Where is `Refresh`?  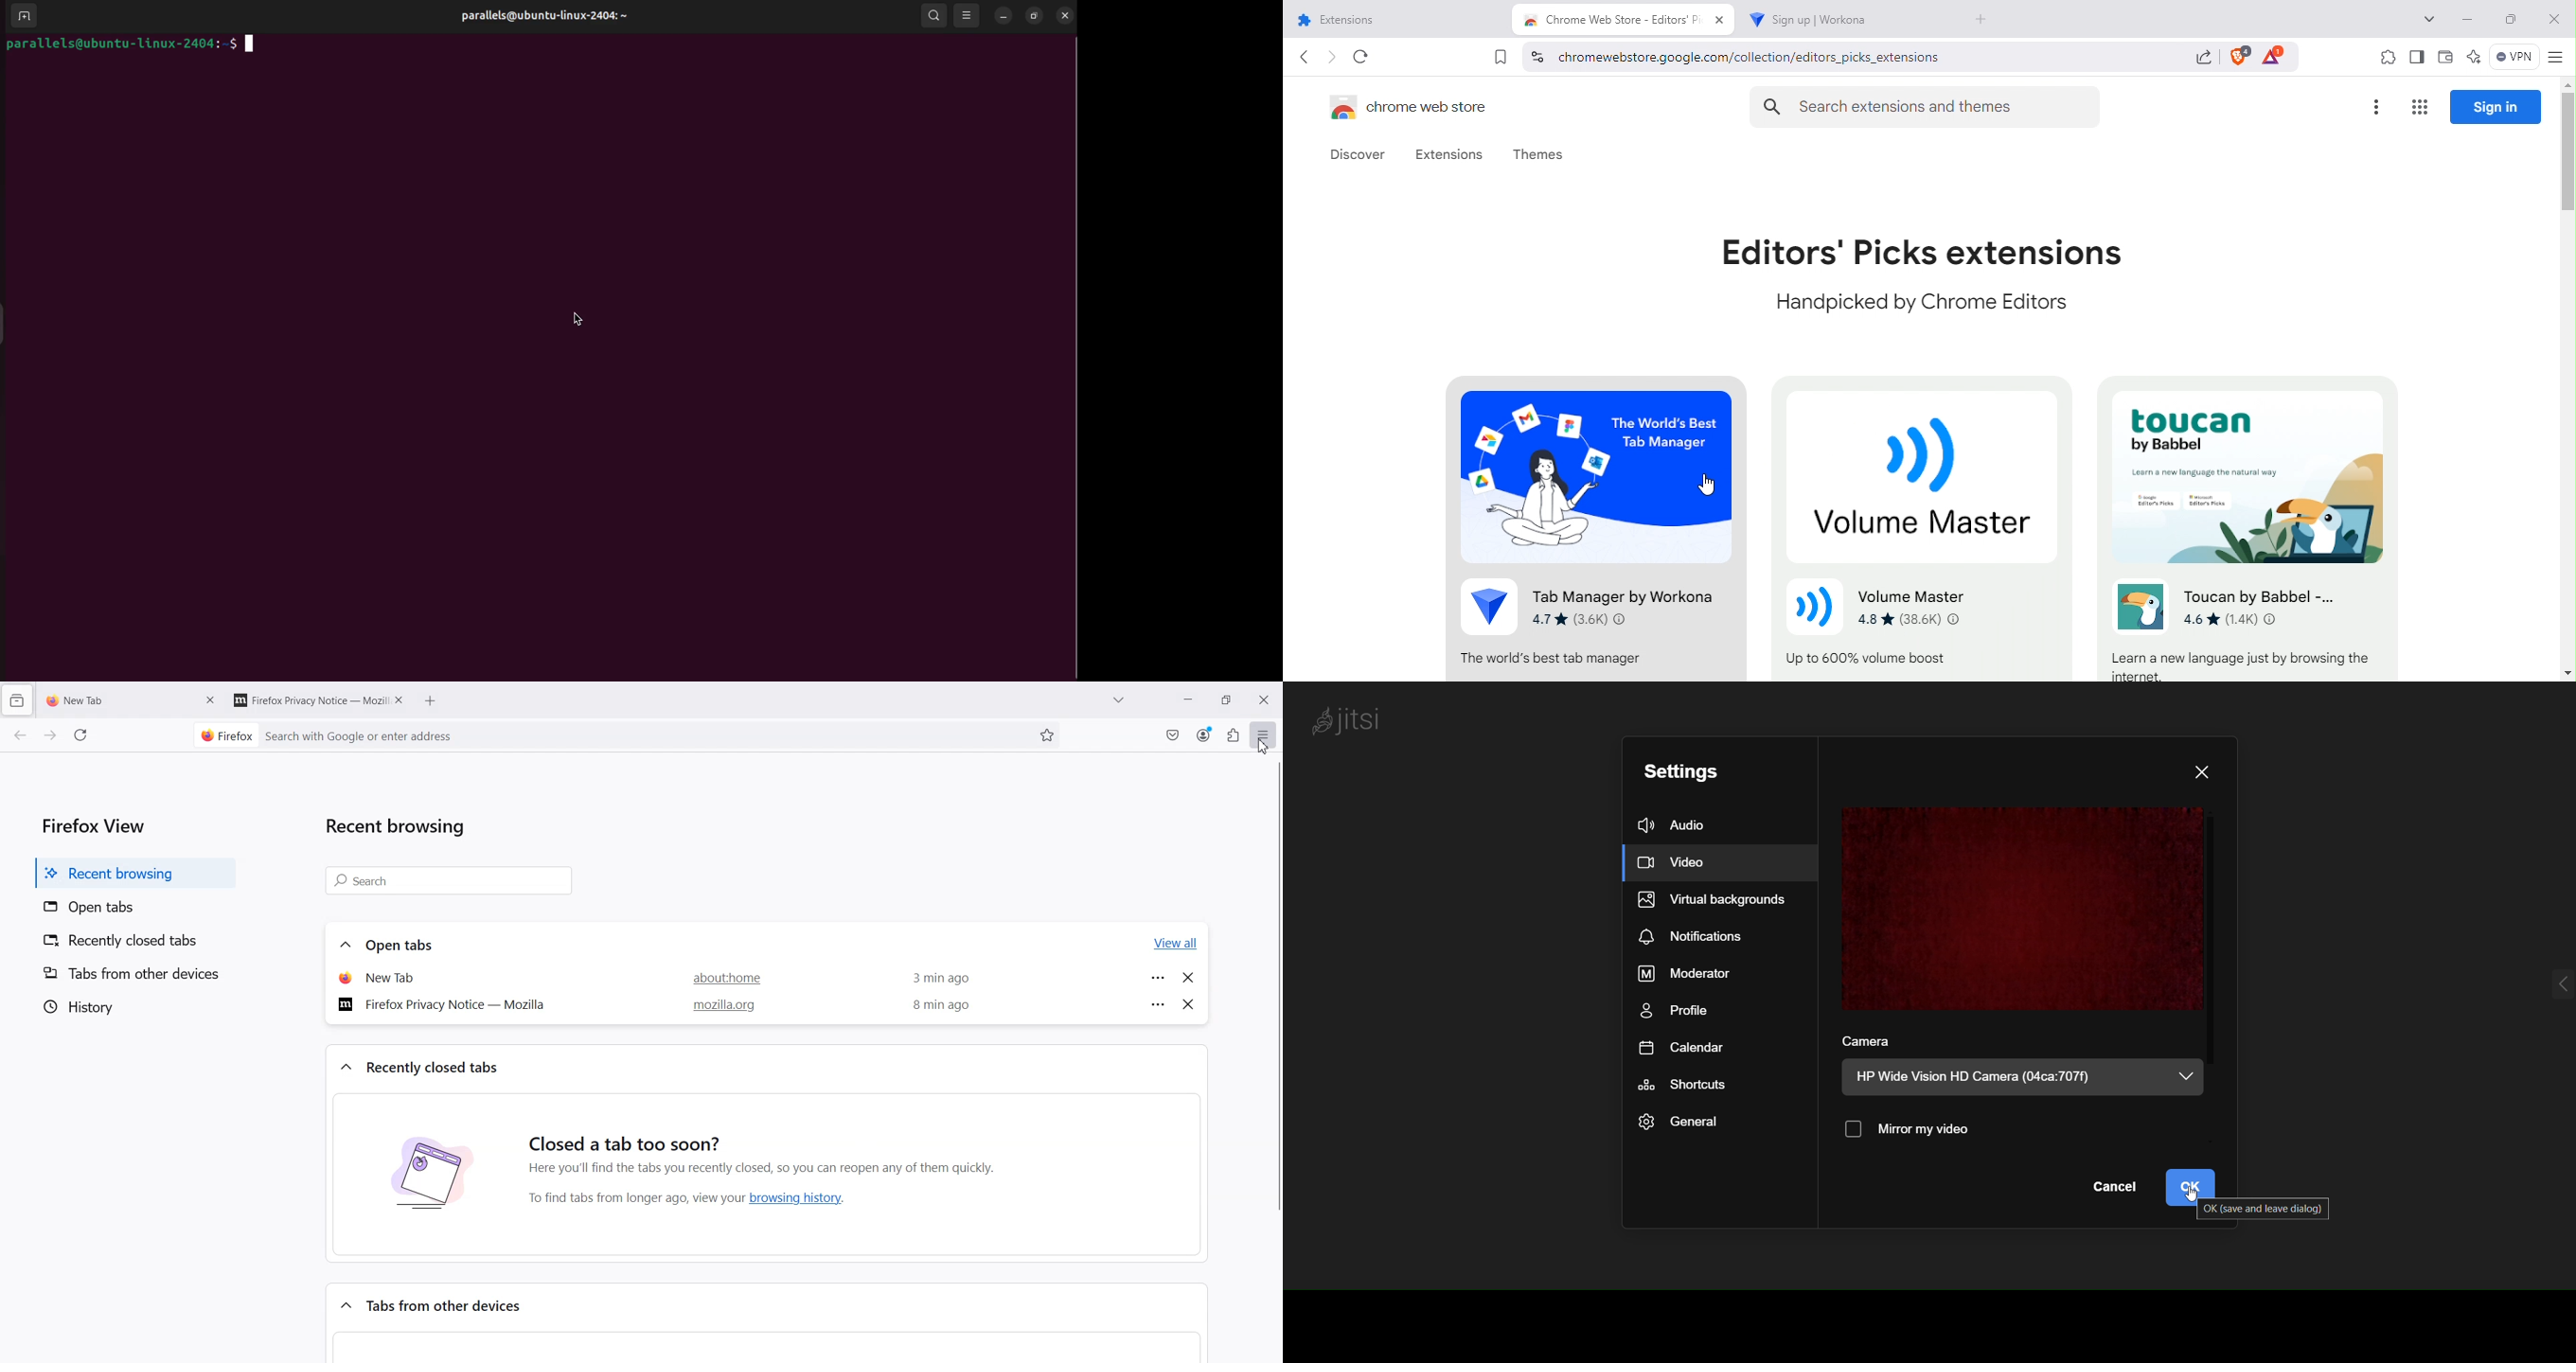 Refresh is located at coordinates (1363, 57).